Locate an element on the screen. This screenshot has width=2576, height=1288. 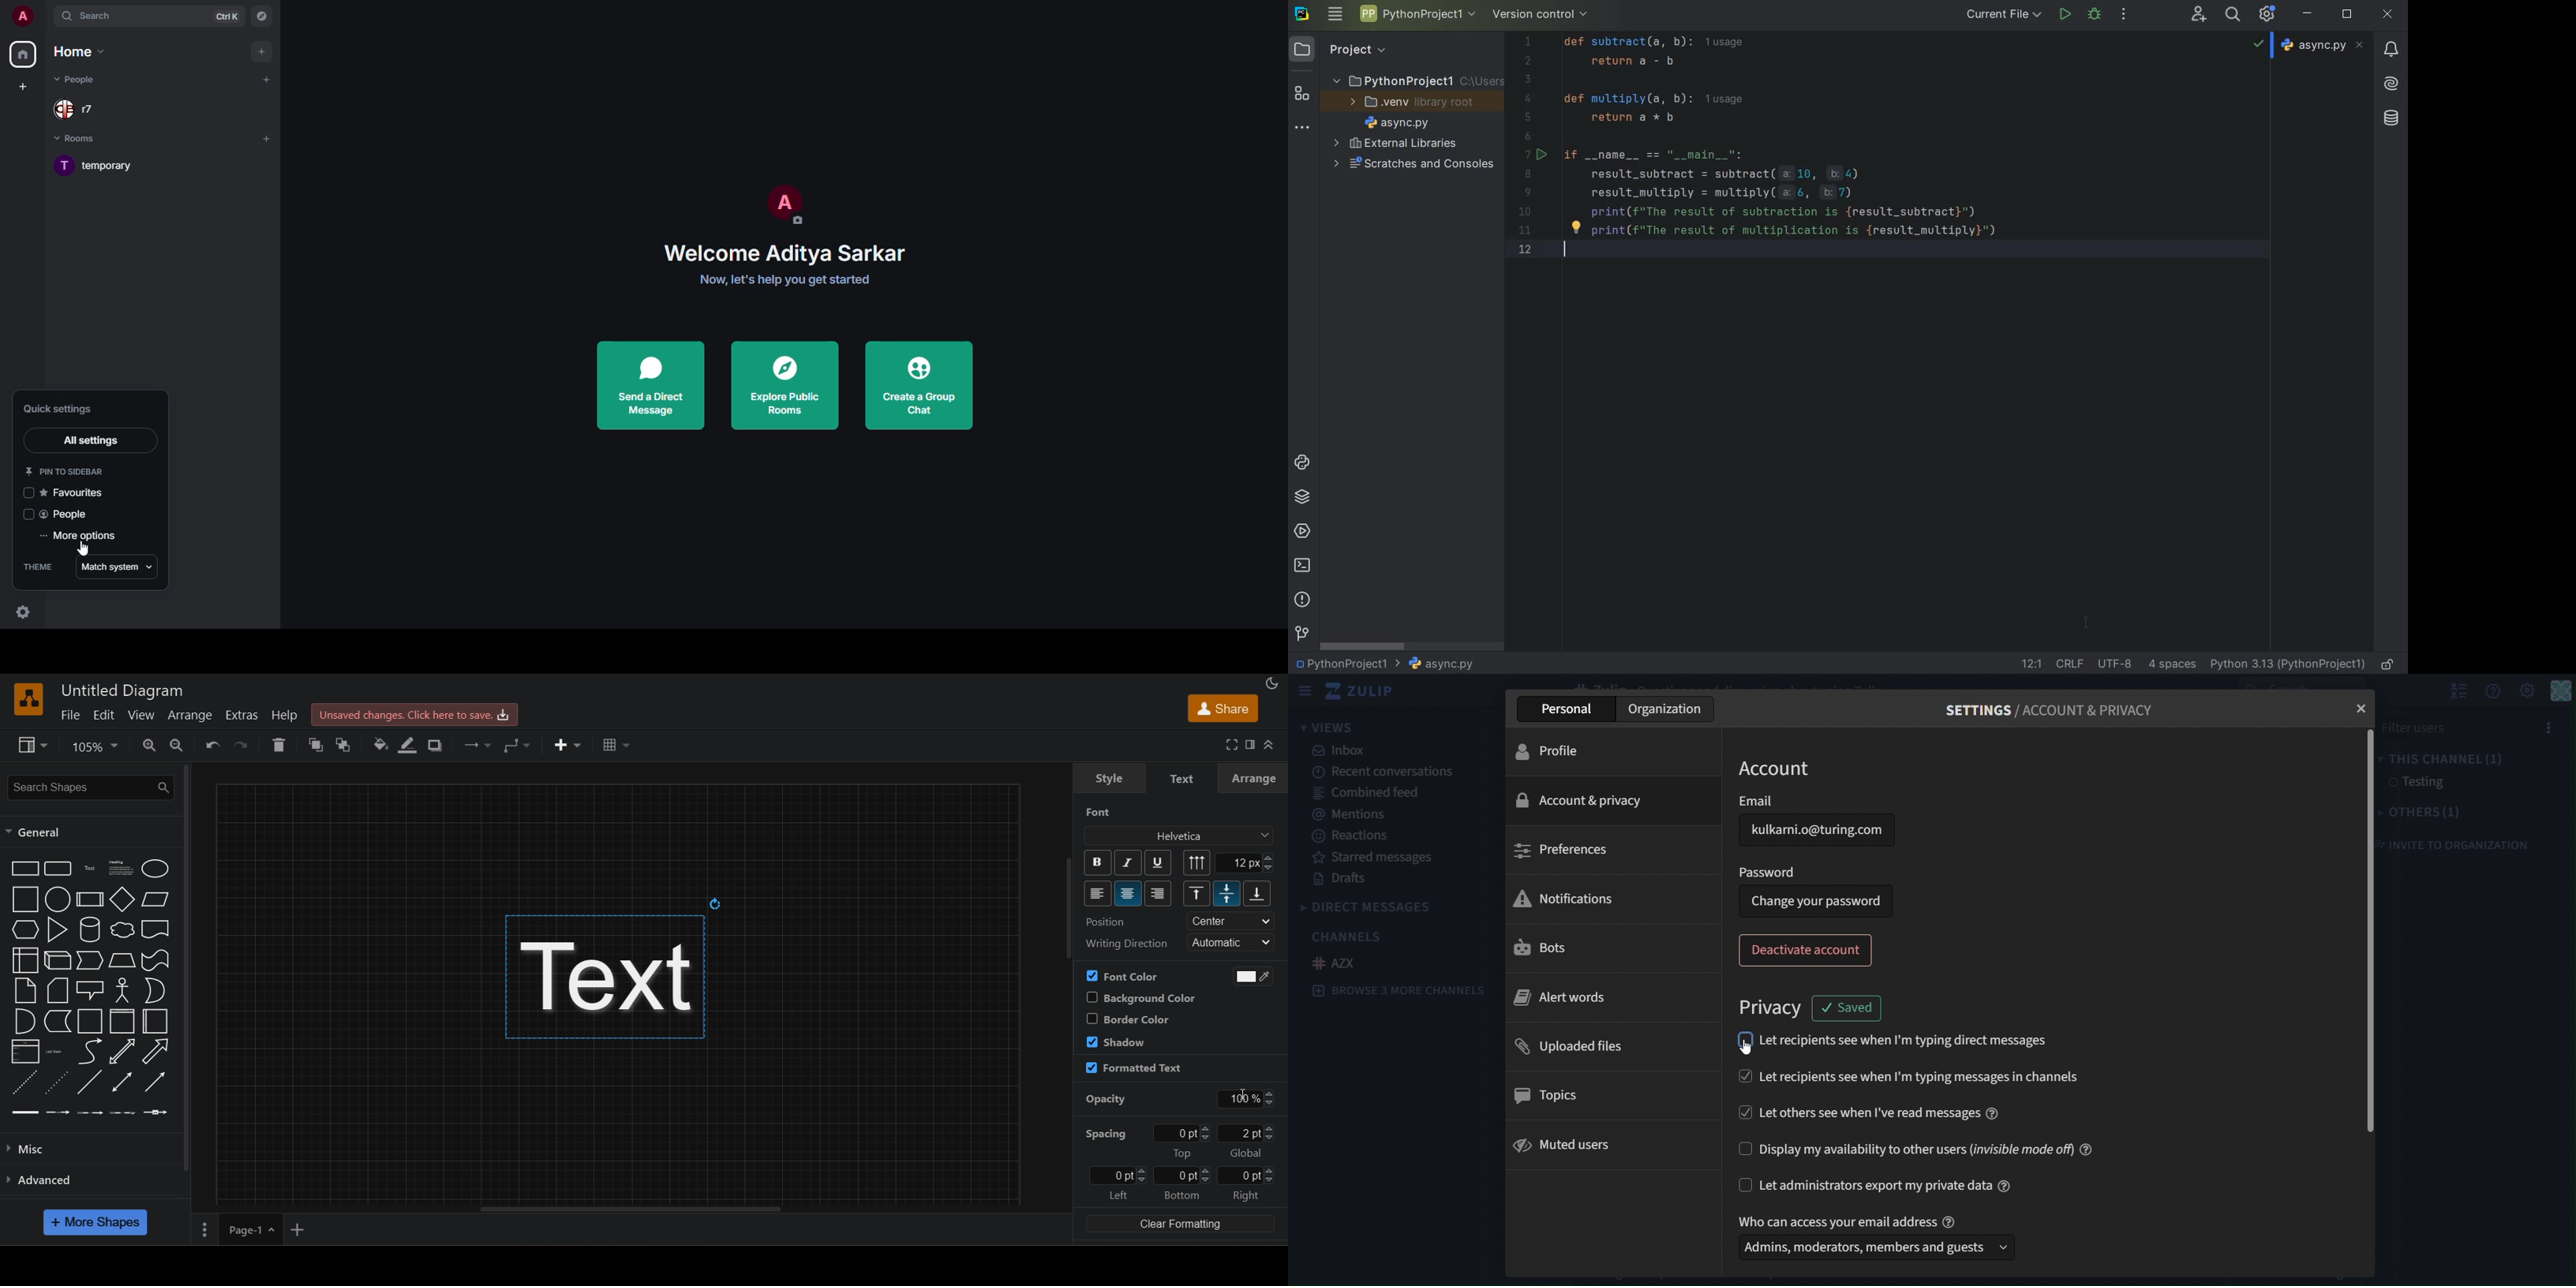
background color is located at coordinates (1138, 998).